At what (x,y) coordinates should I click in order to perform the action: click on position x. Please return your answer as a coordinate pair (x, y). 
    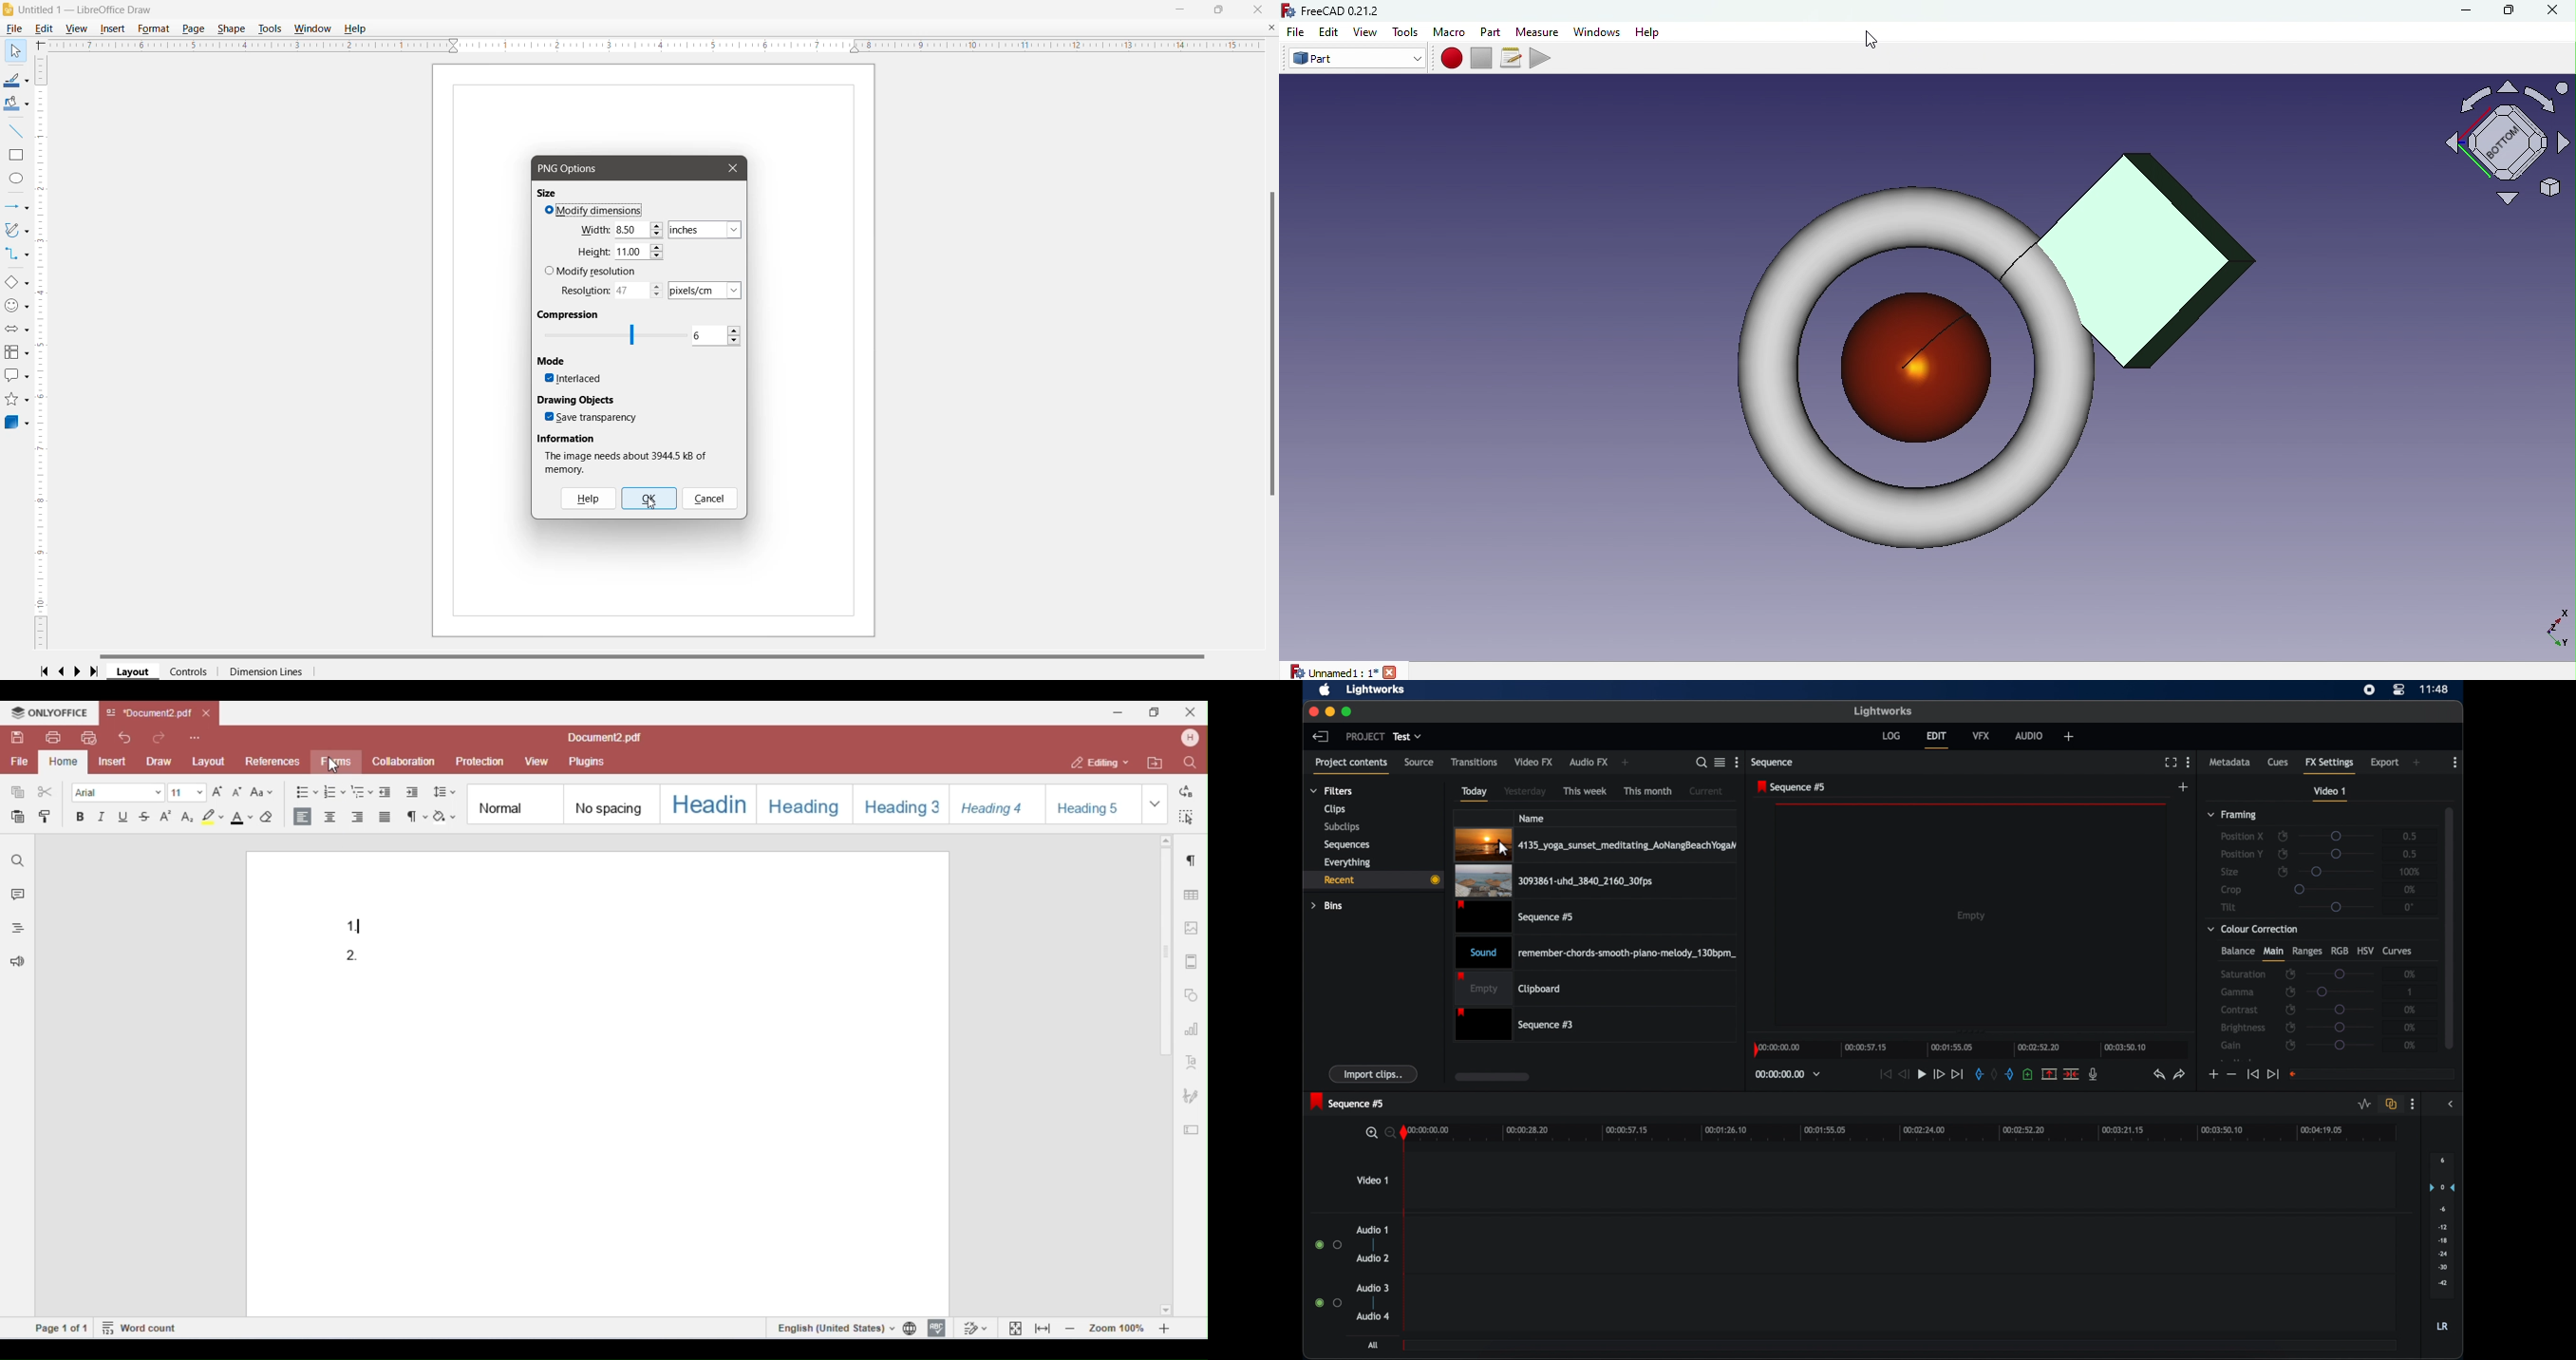
    Looking at the image, I should click on (2243, 836).